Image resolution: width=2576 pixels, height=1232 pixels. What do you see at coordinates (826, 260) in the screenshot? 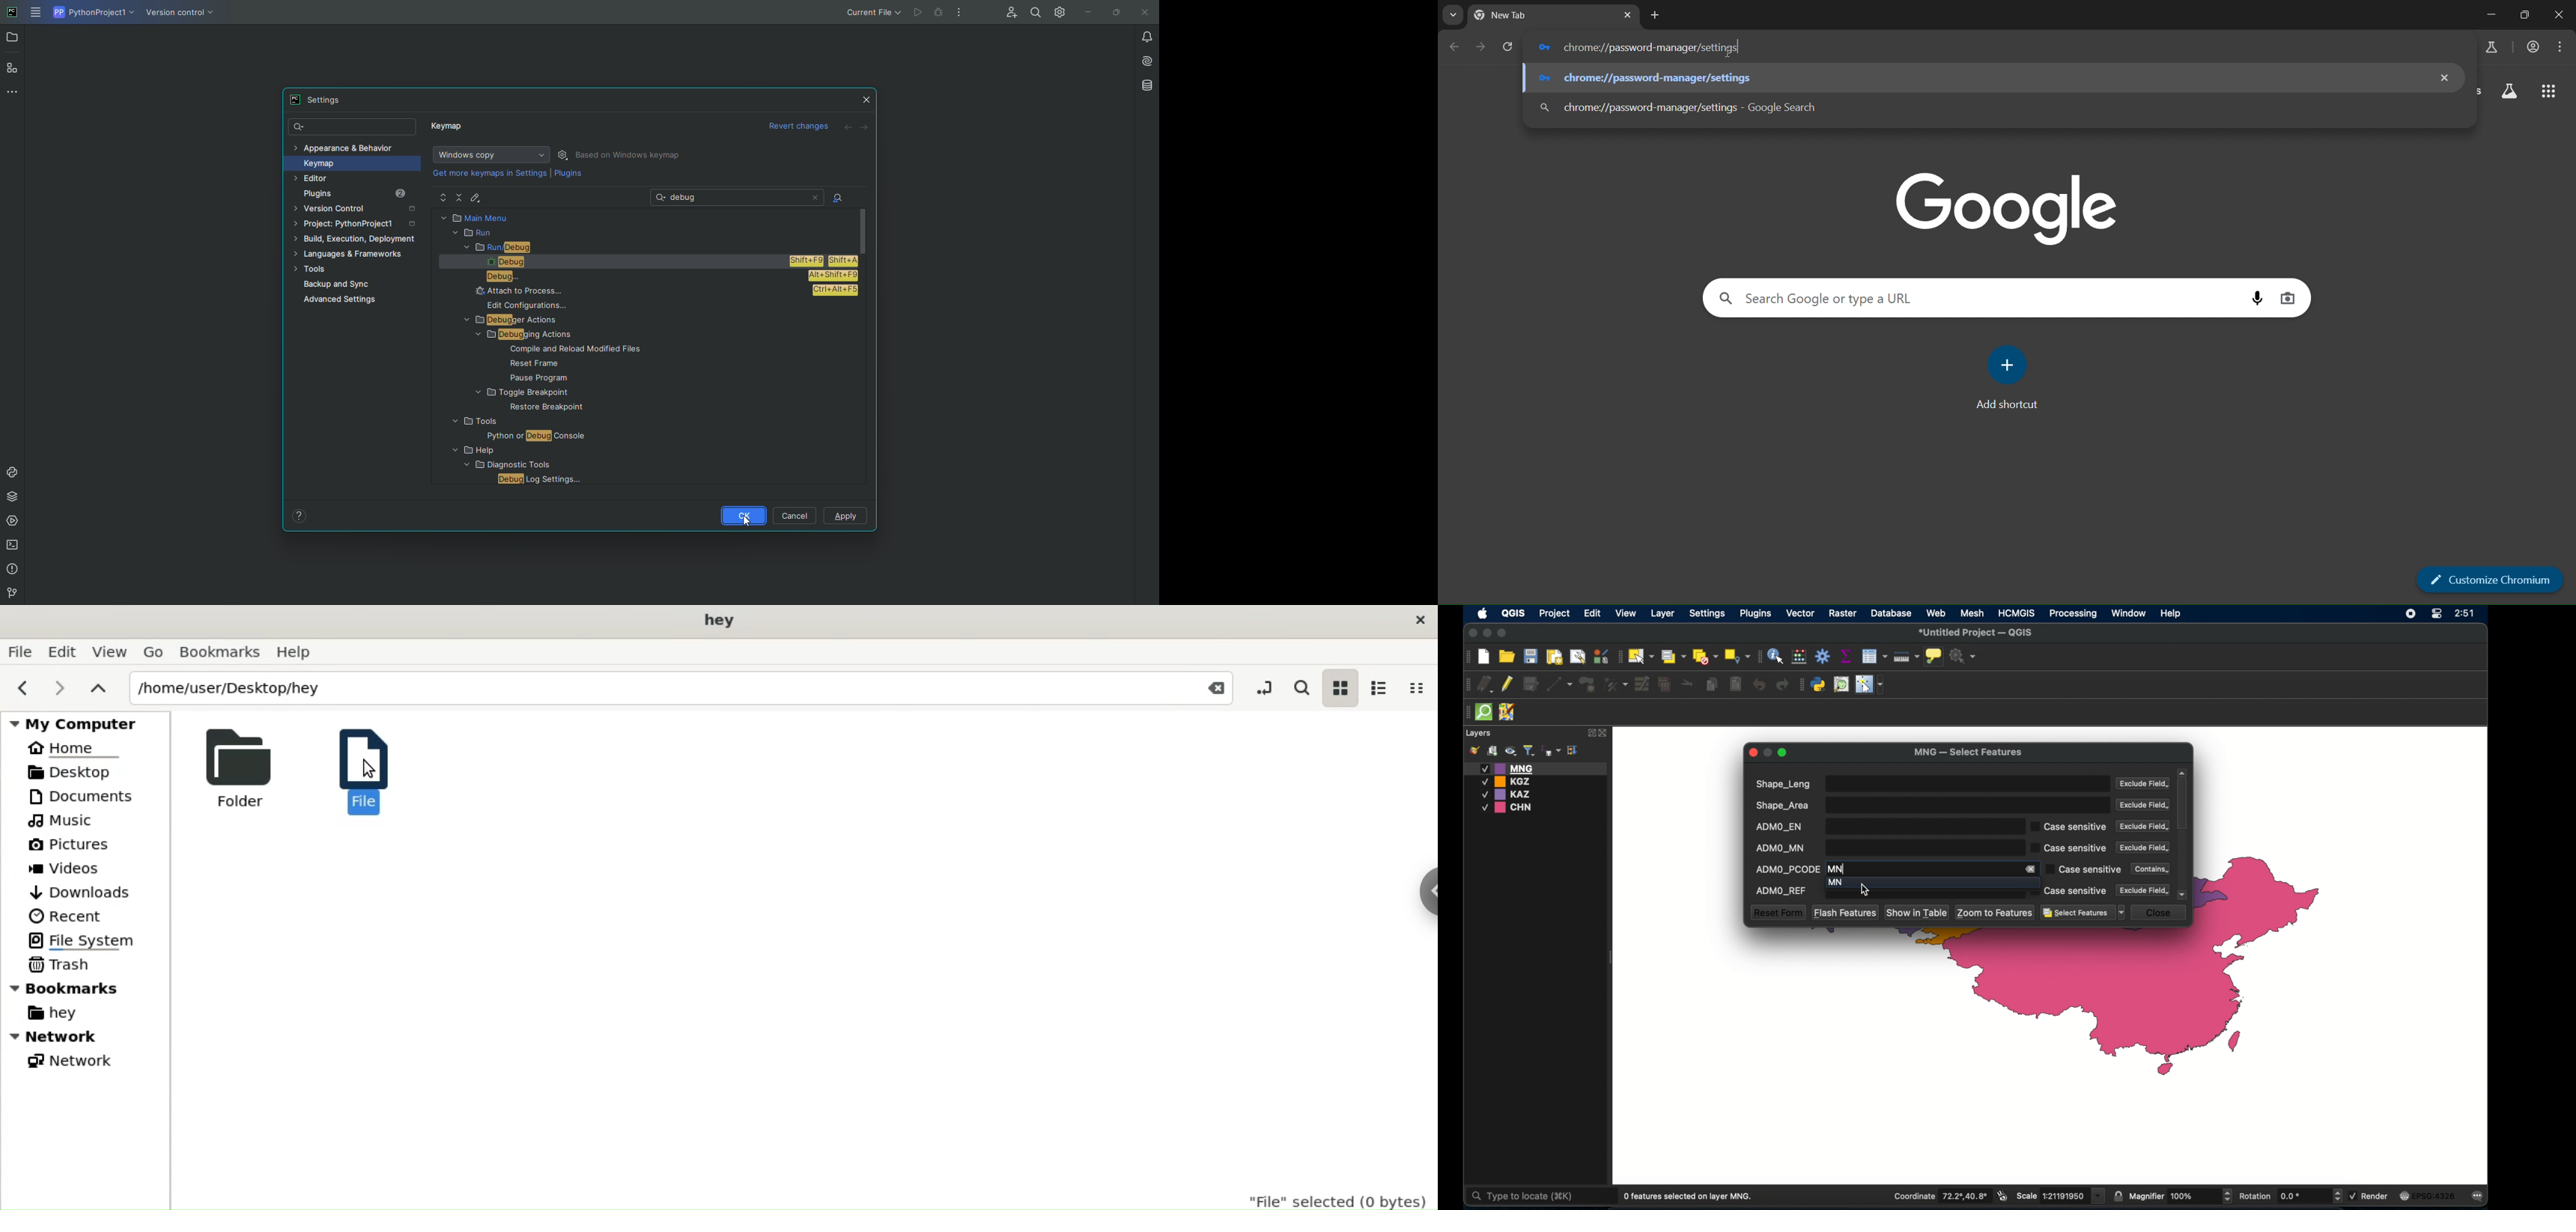
I see `shortcut` at bounding box center [826, 260].